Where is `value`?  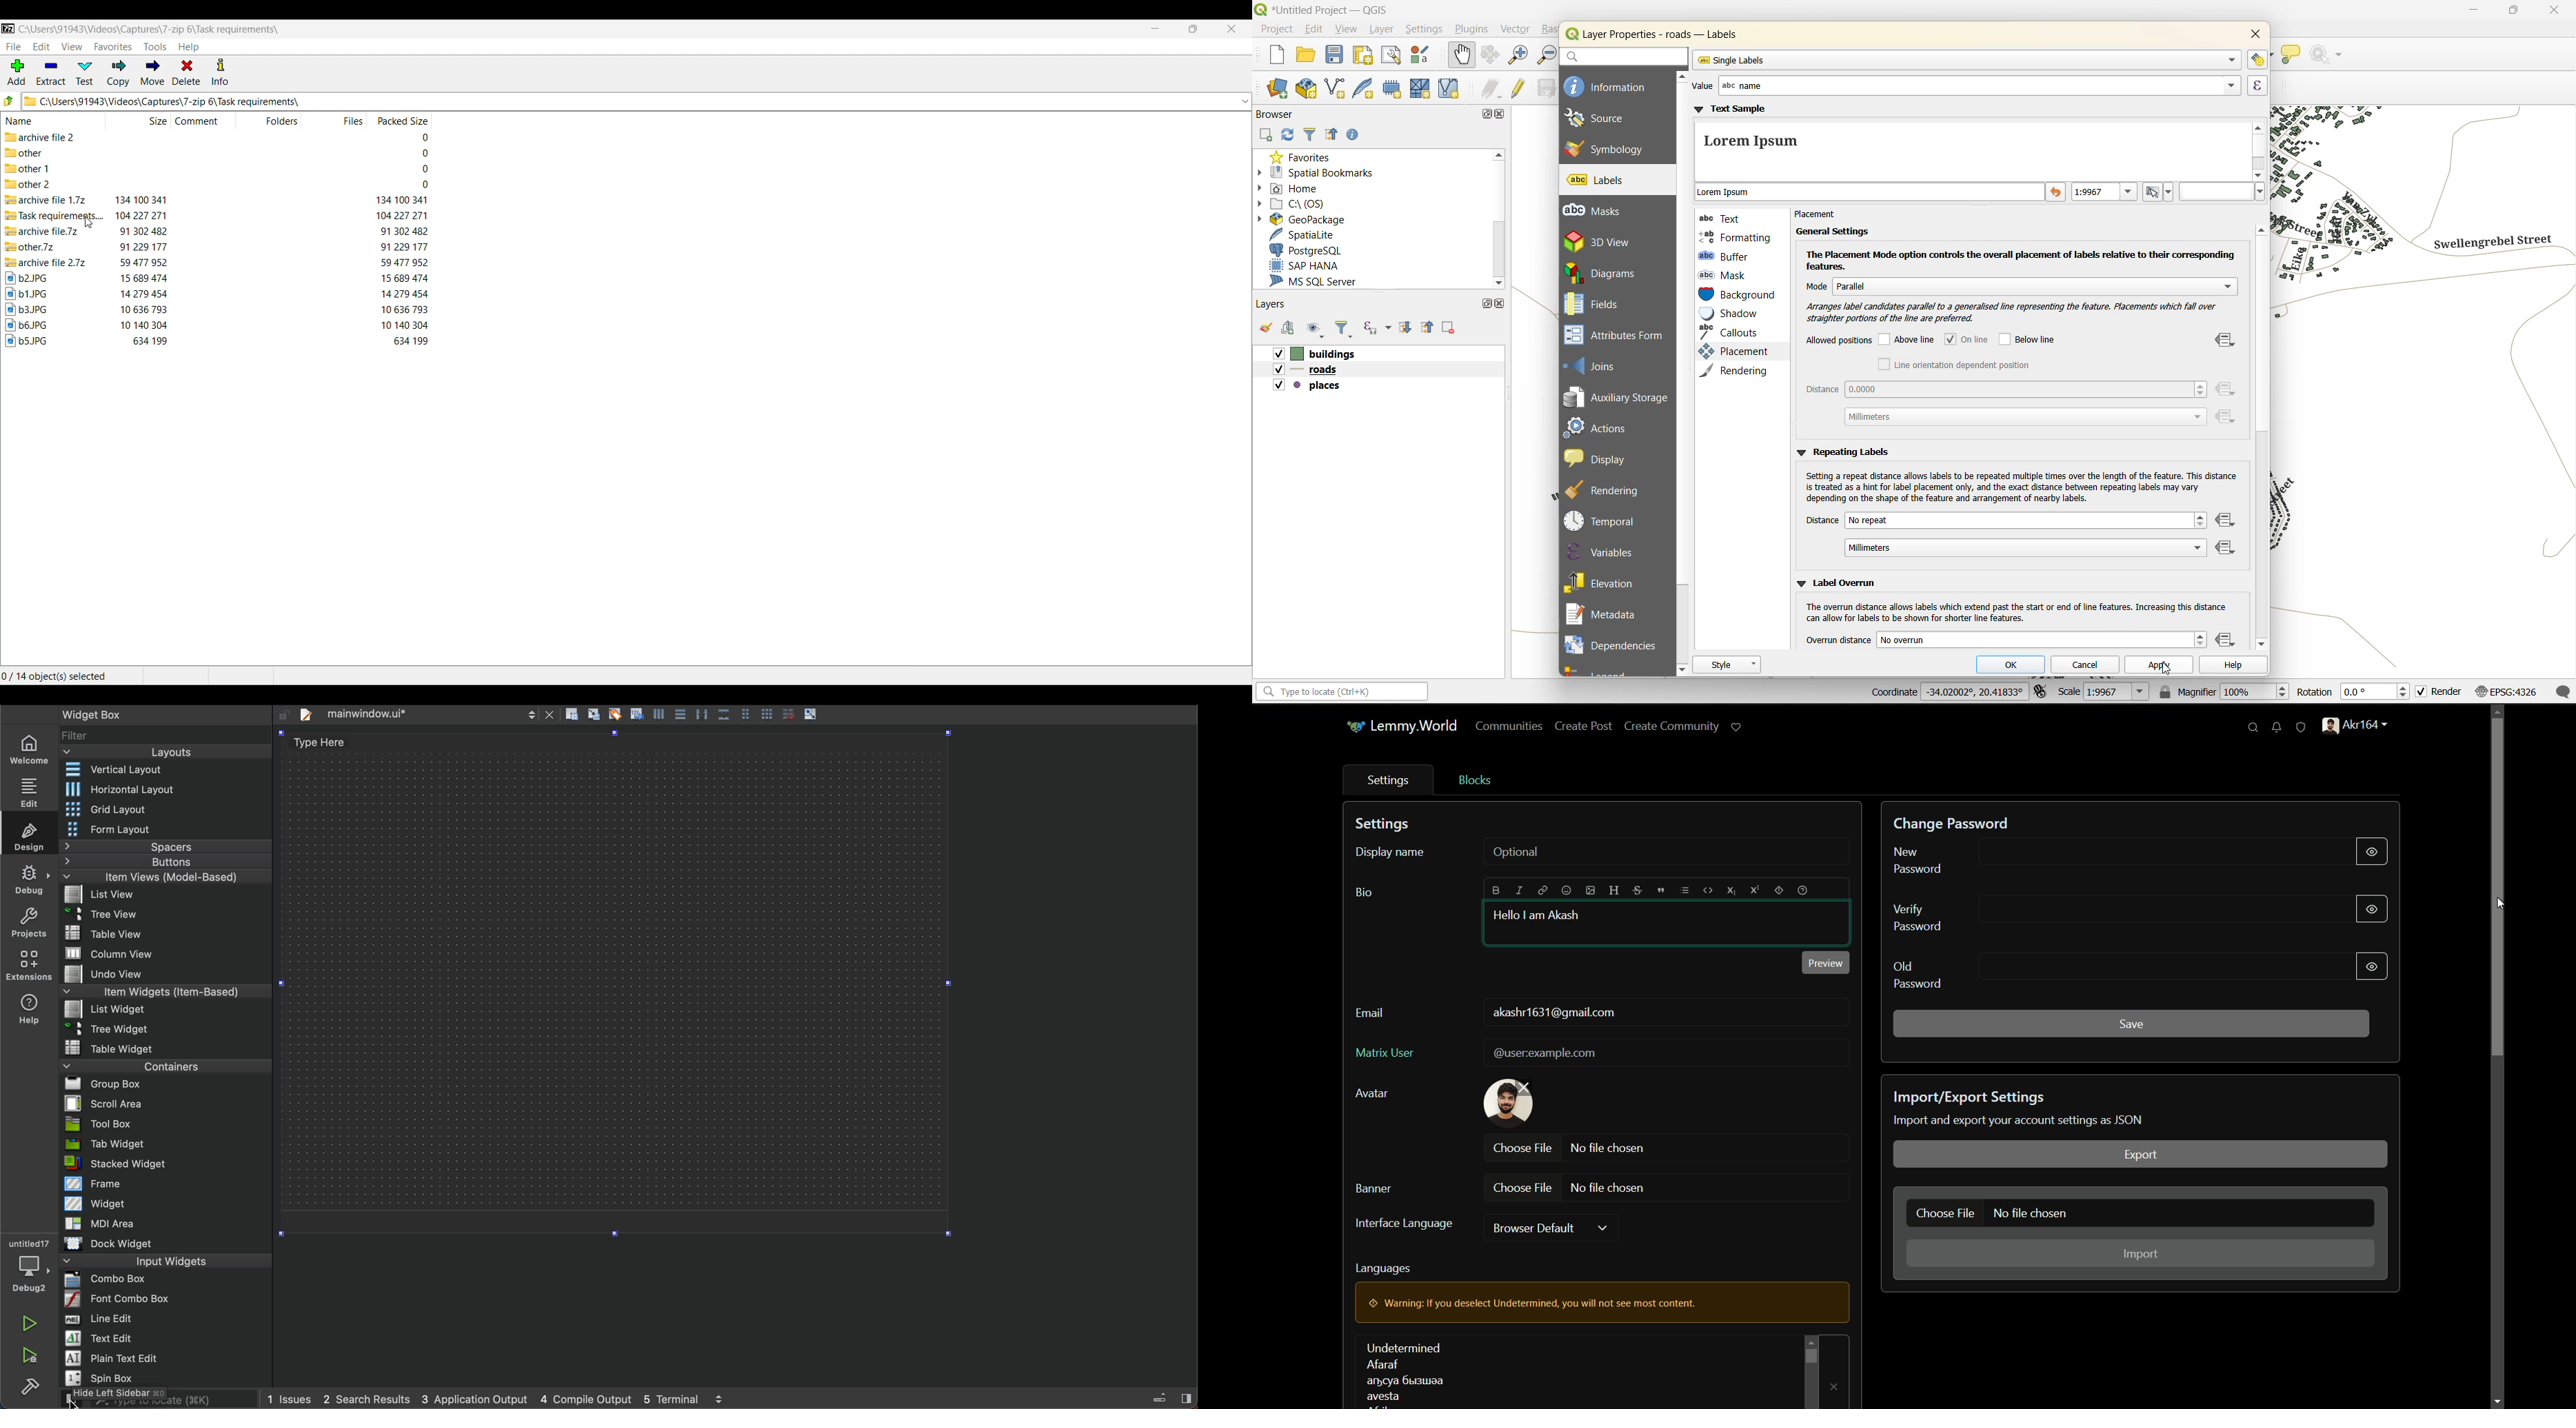 value is located at coordinates (1963, 86).